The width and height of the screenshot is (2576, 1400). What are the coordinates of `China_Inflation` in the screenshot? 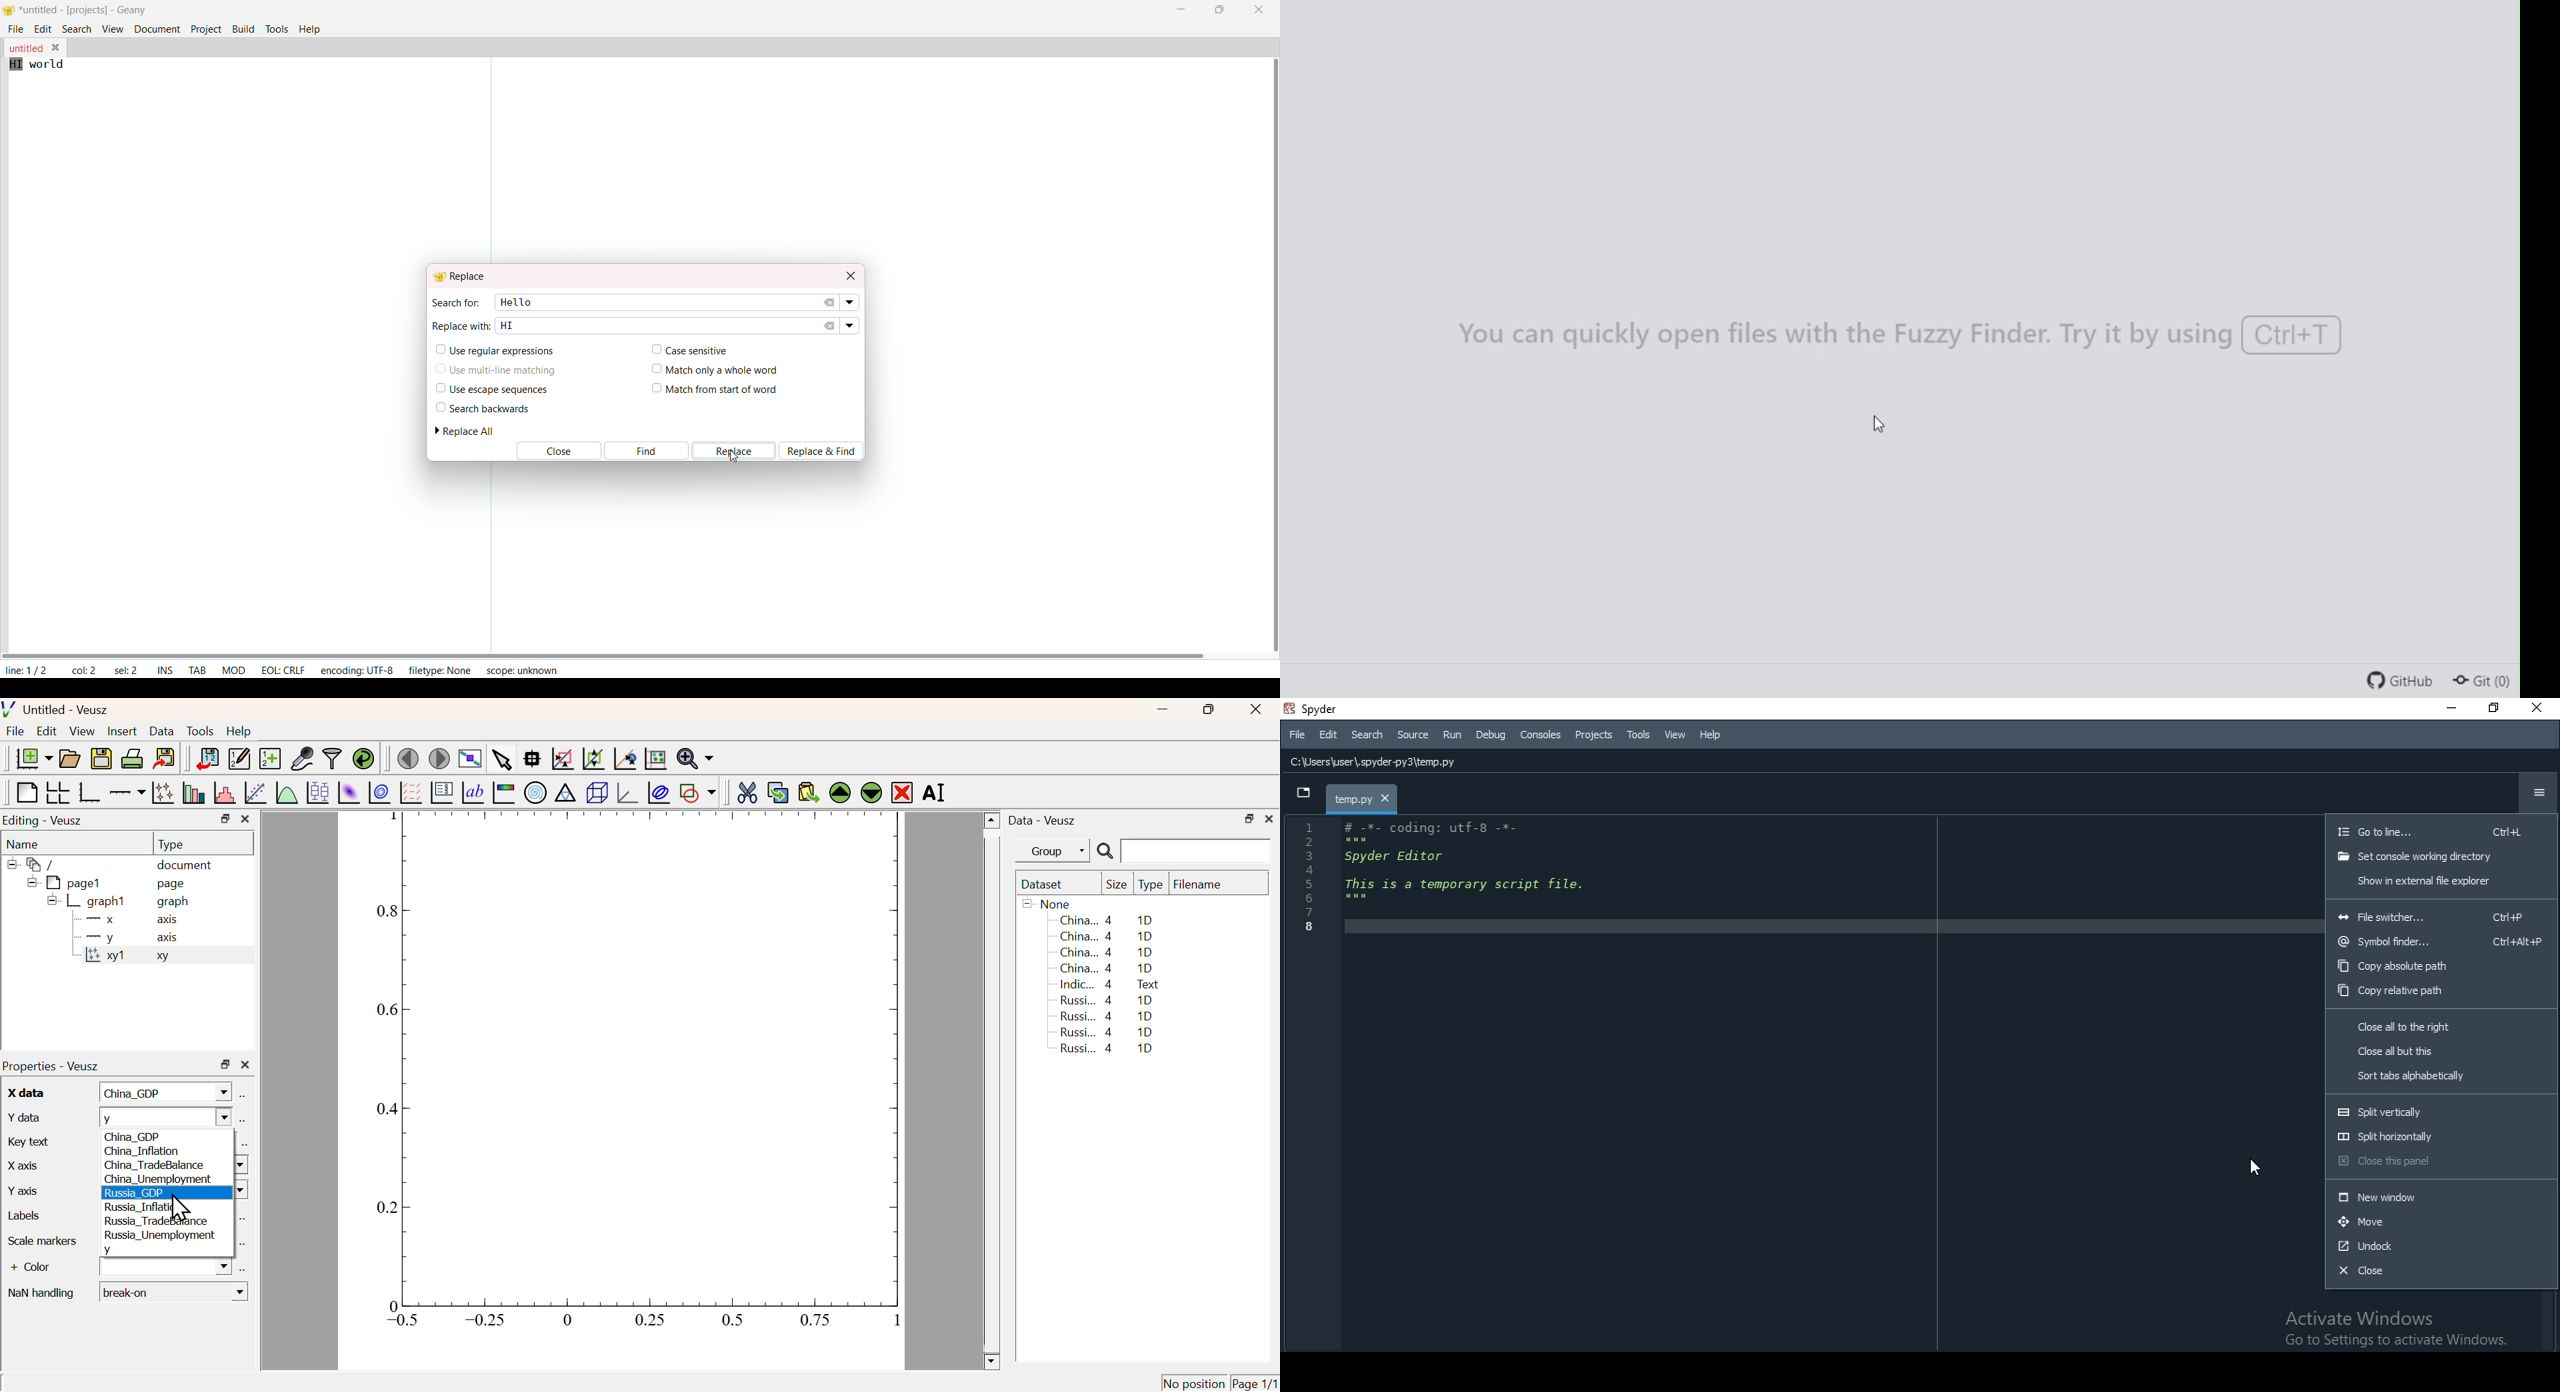 It's located at (145, 1153).